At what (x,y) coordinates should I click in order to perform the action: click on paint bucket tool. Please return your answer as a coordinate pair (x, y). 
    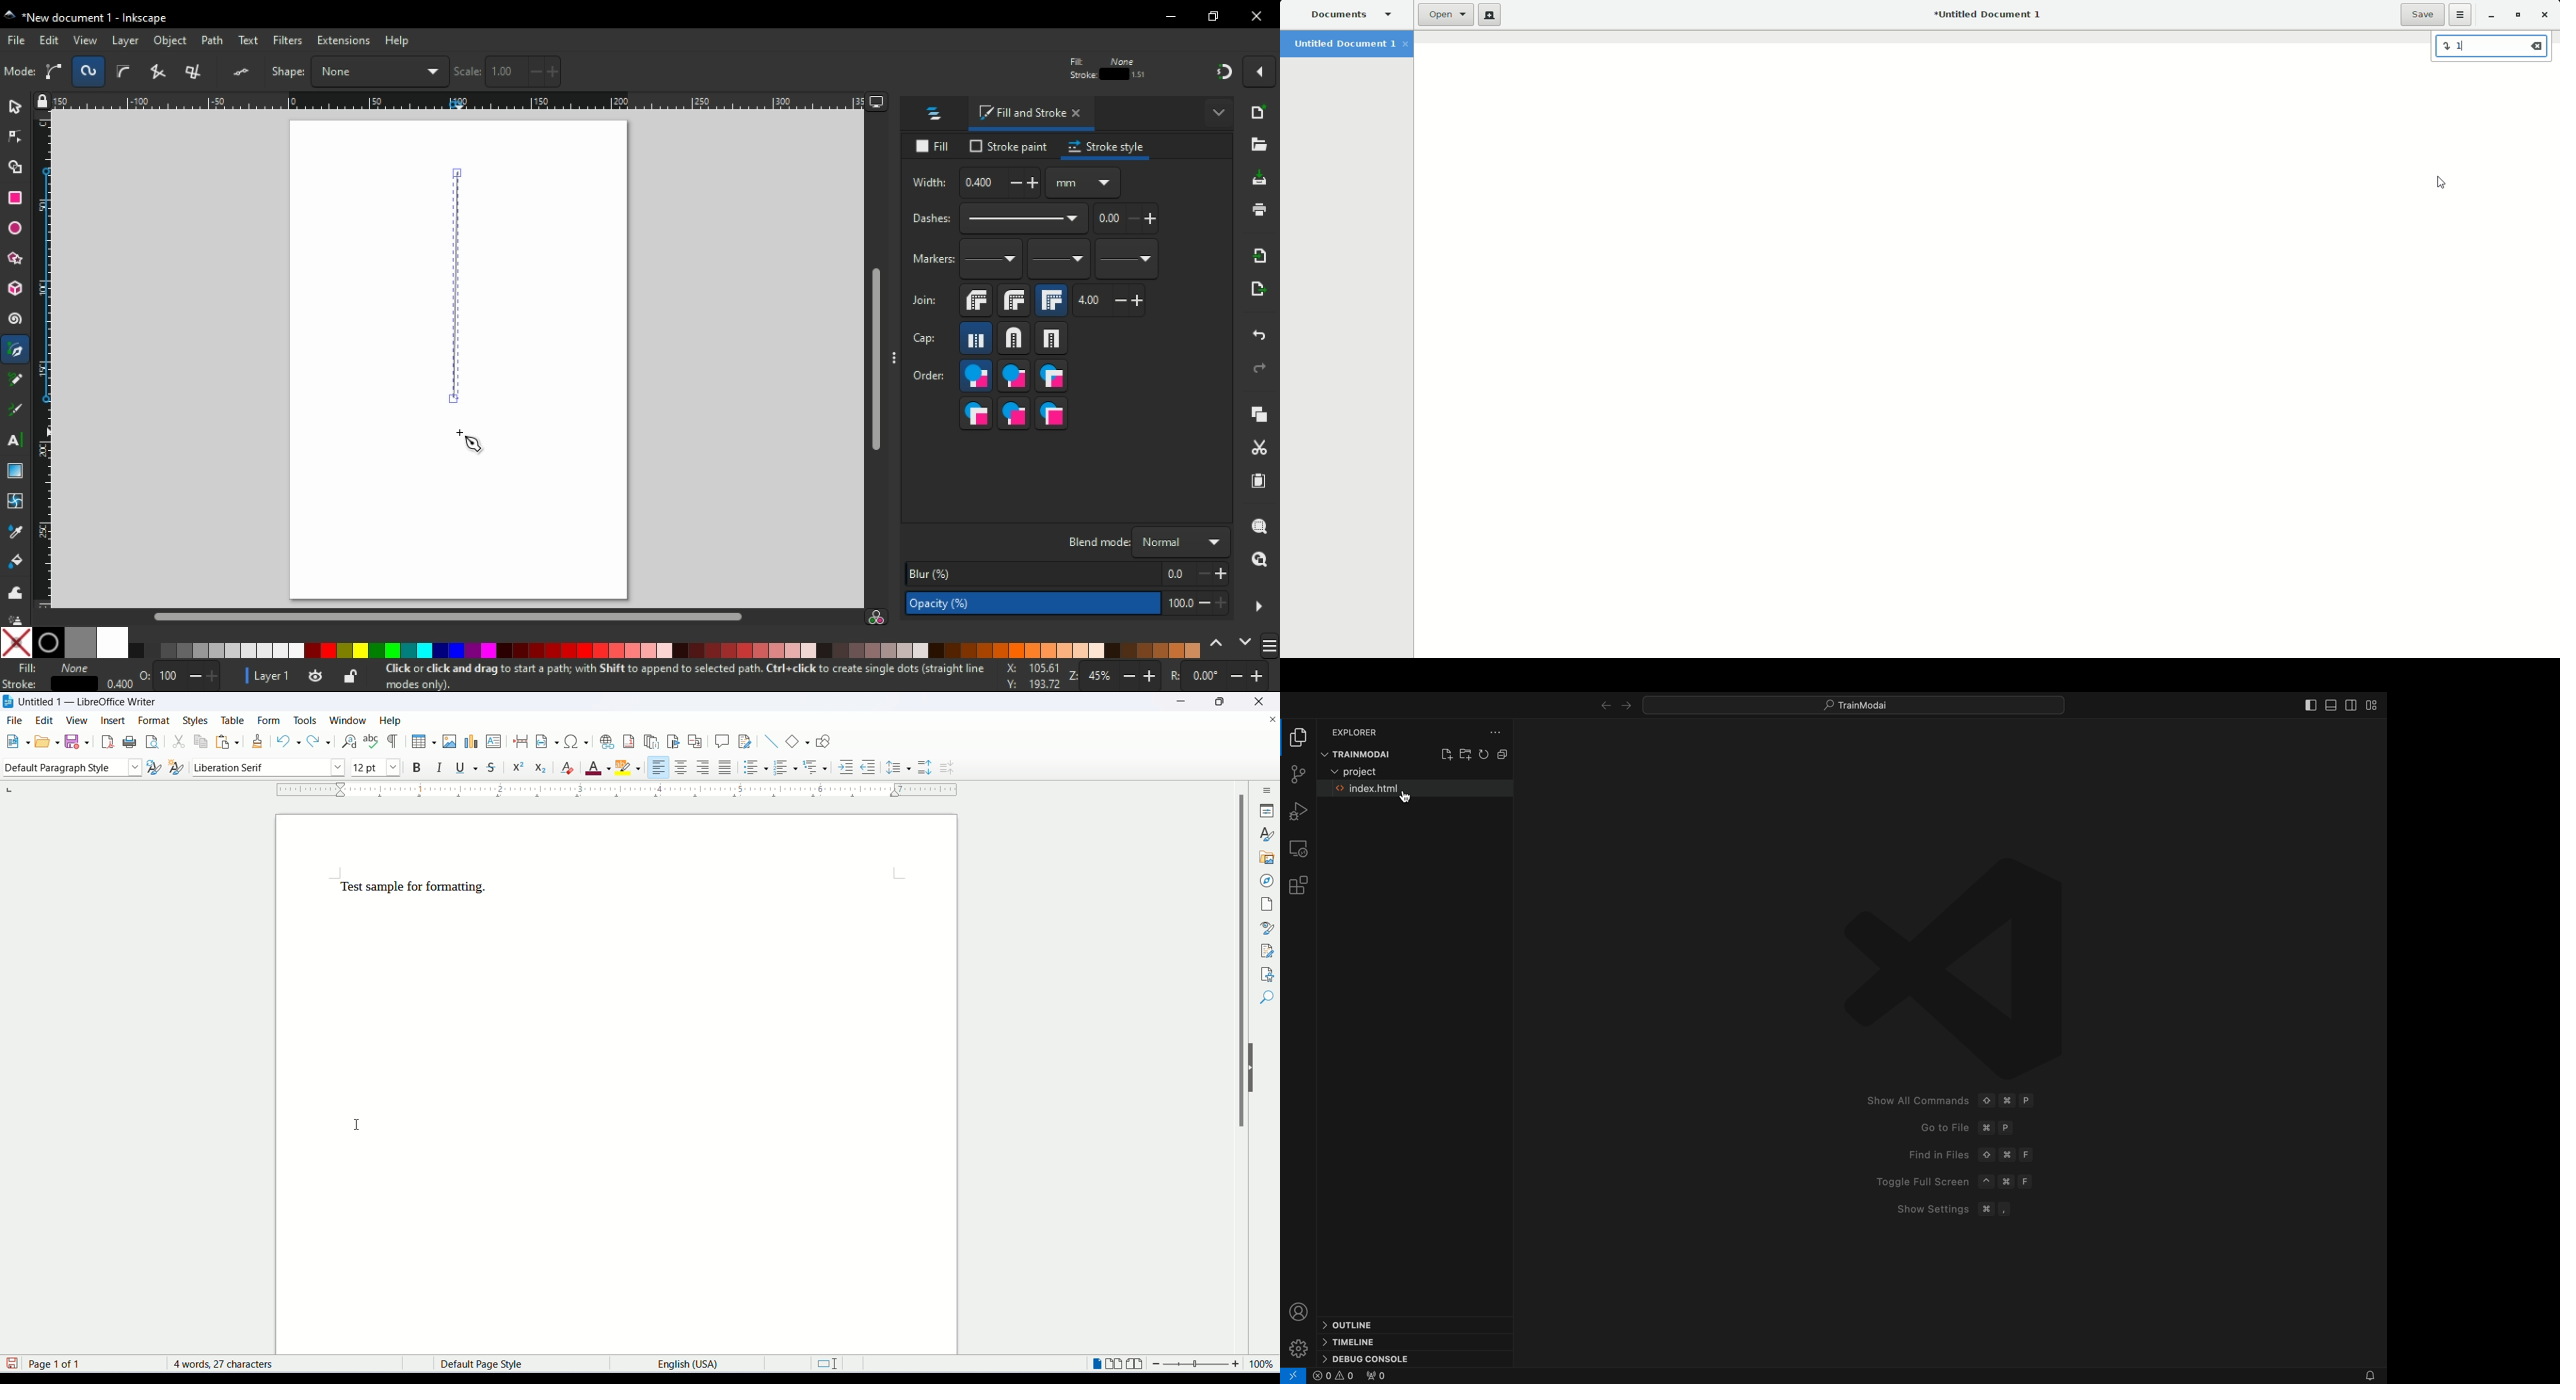
    Looking at the image, I should click on (19, 561).